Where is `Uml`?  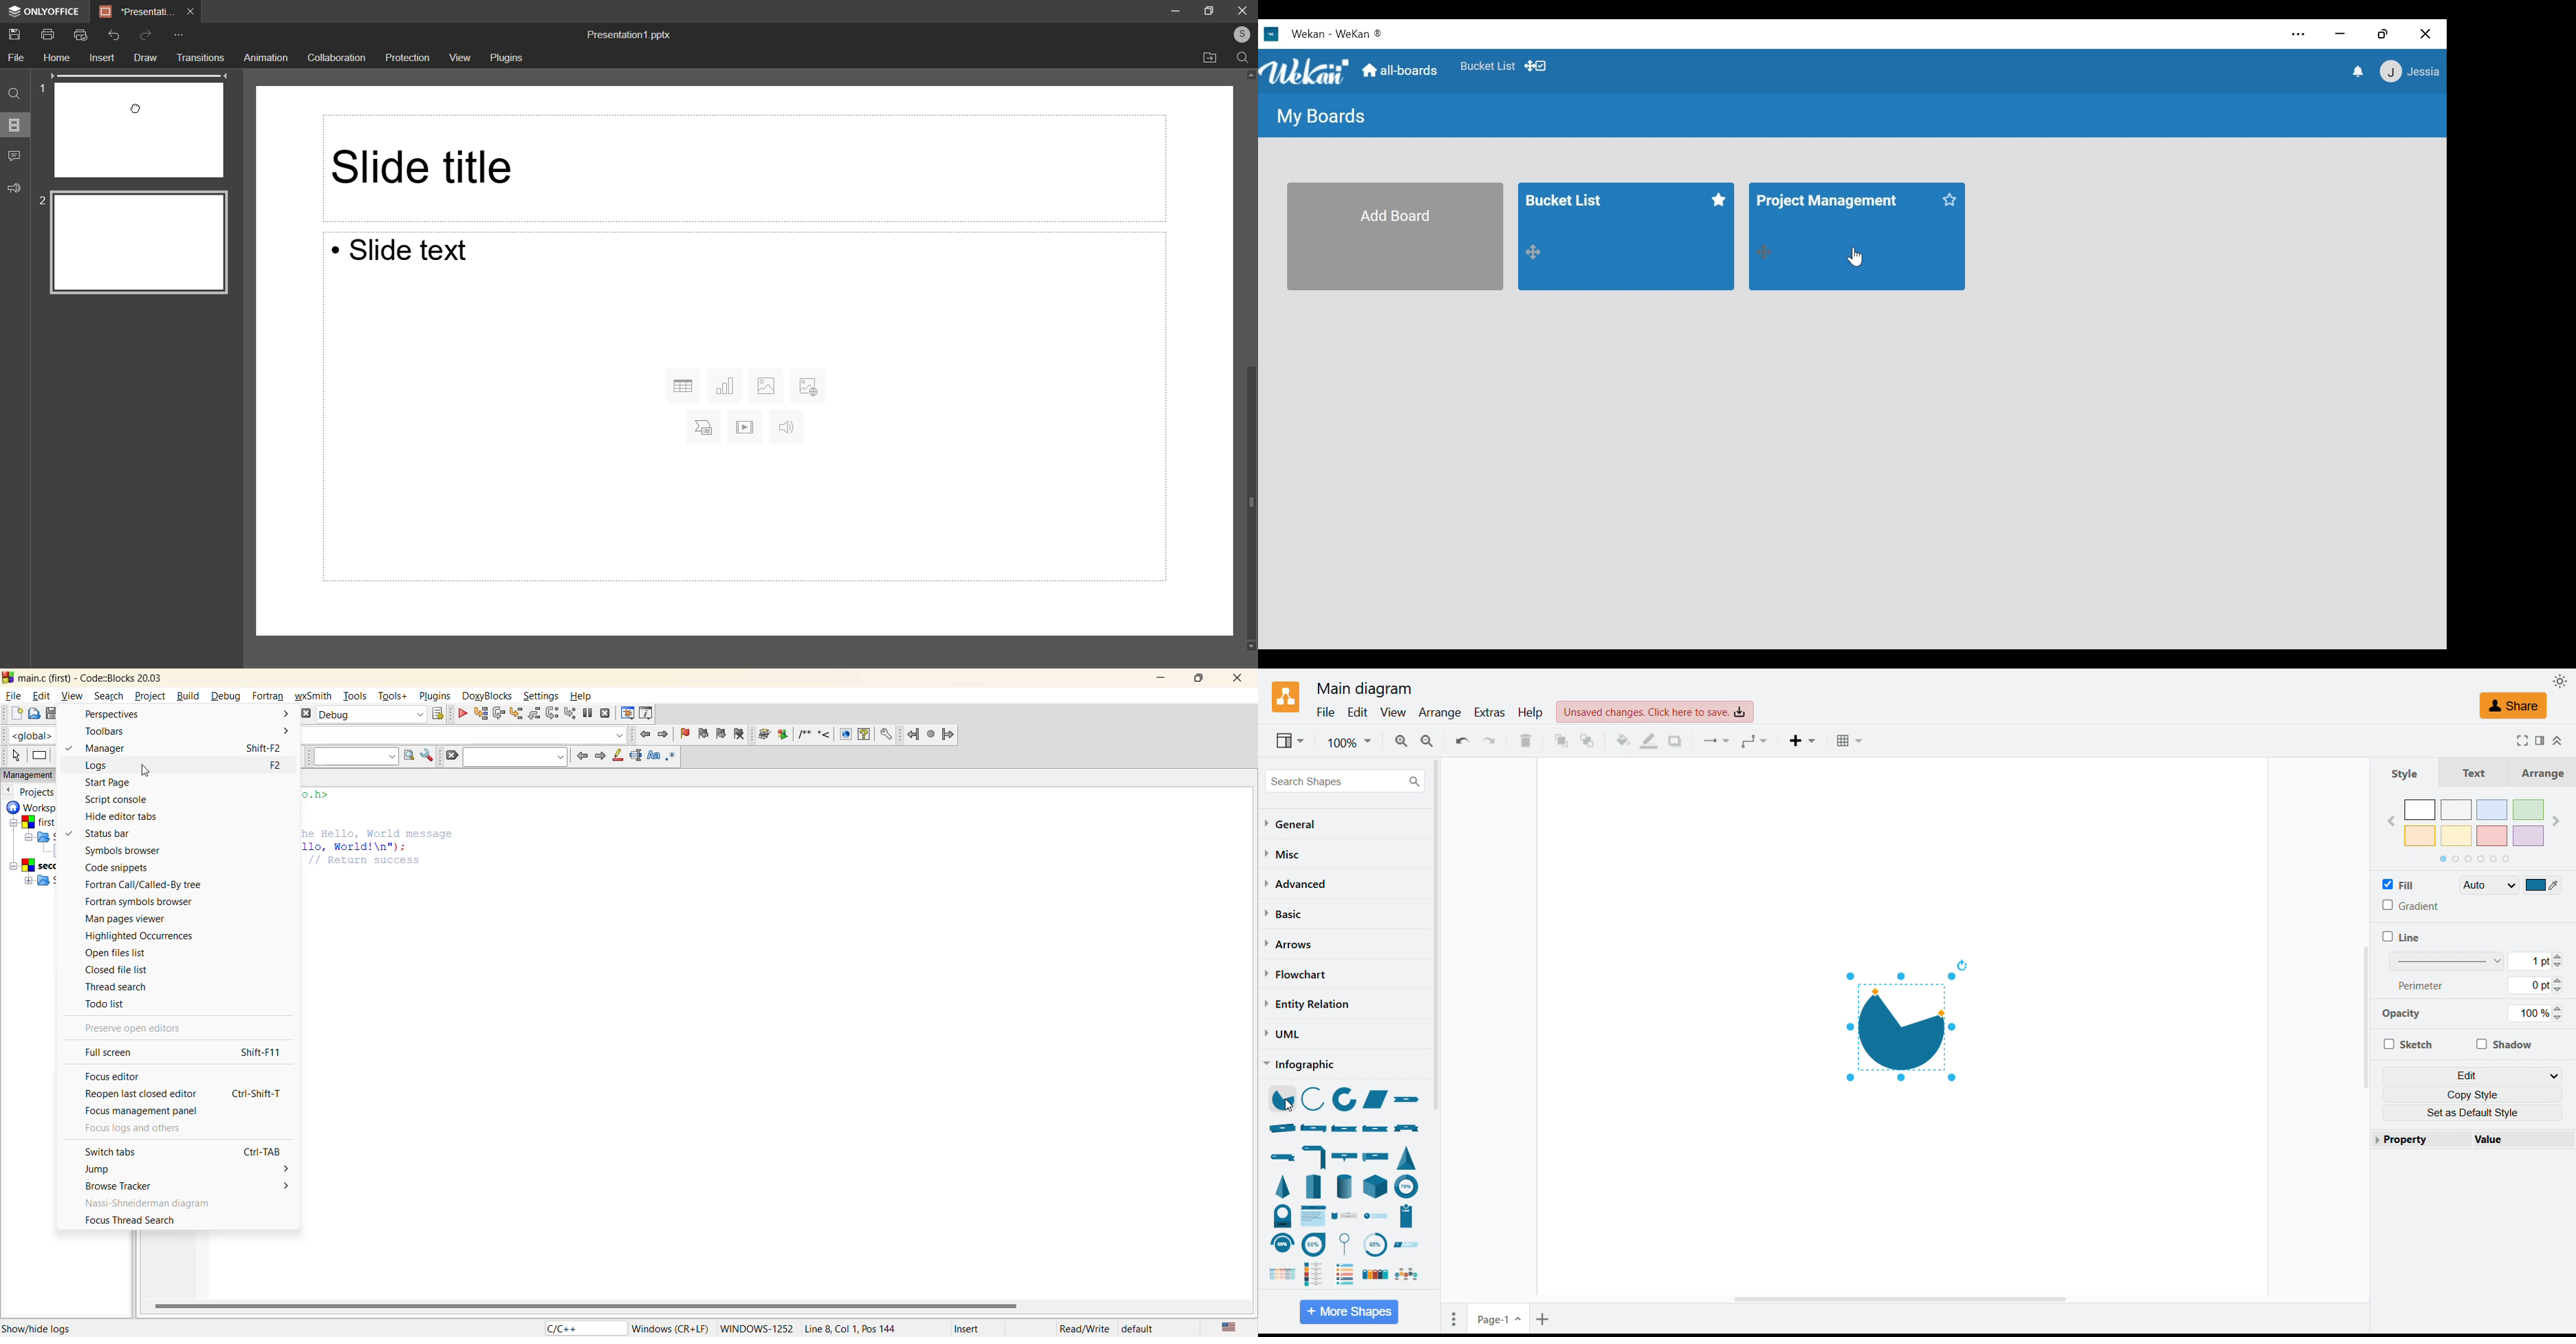 Uml is located at coordinates (1283, 1034).